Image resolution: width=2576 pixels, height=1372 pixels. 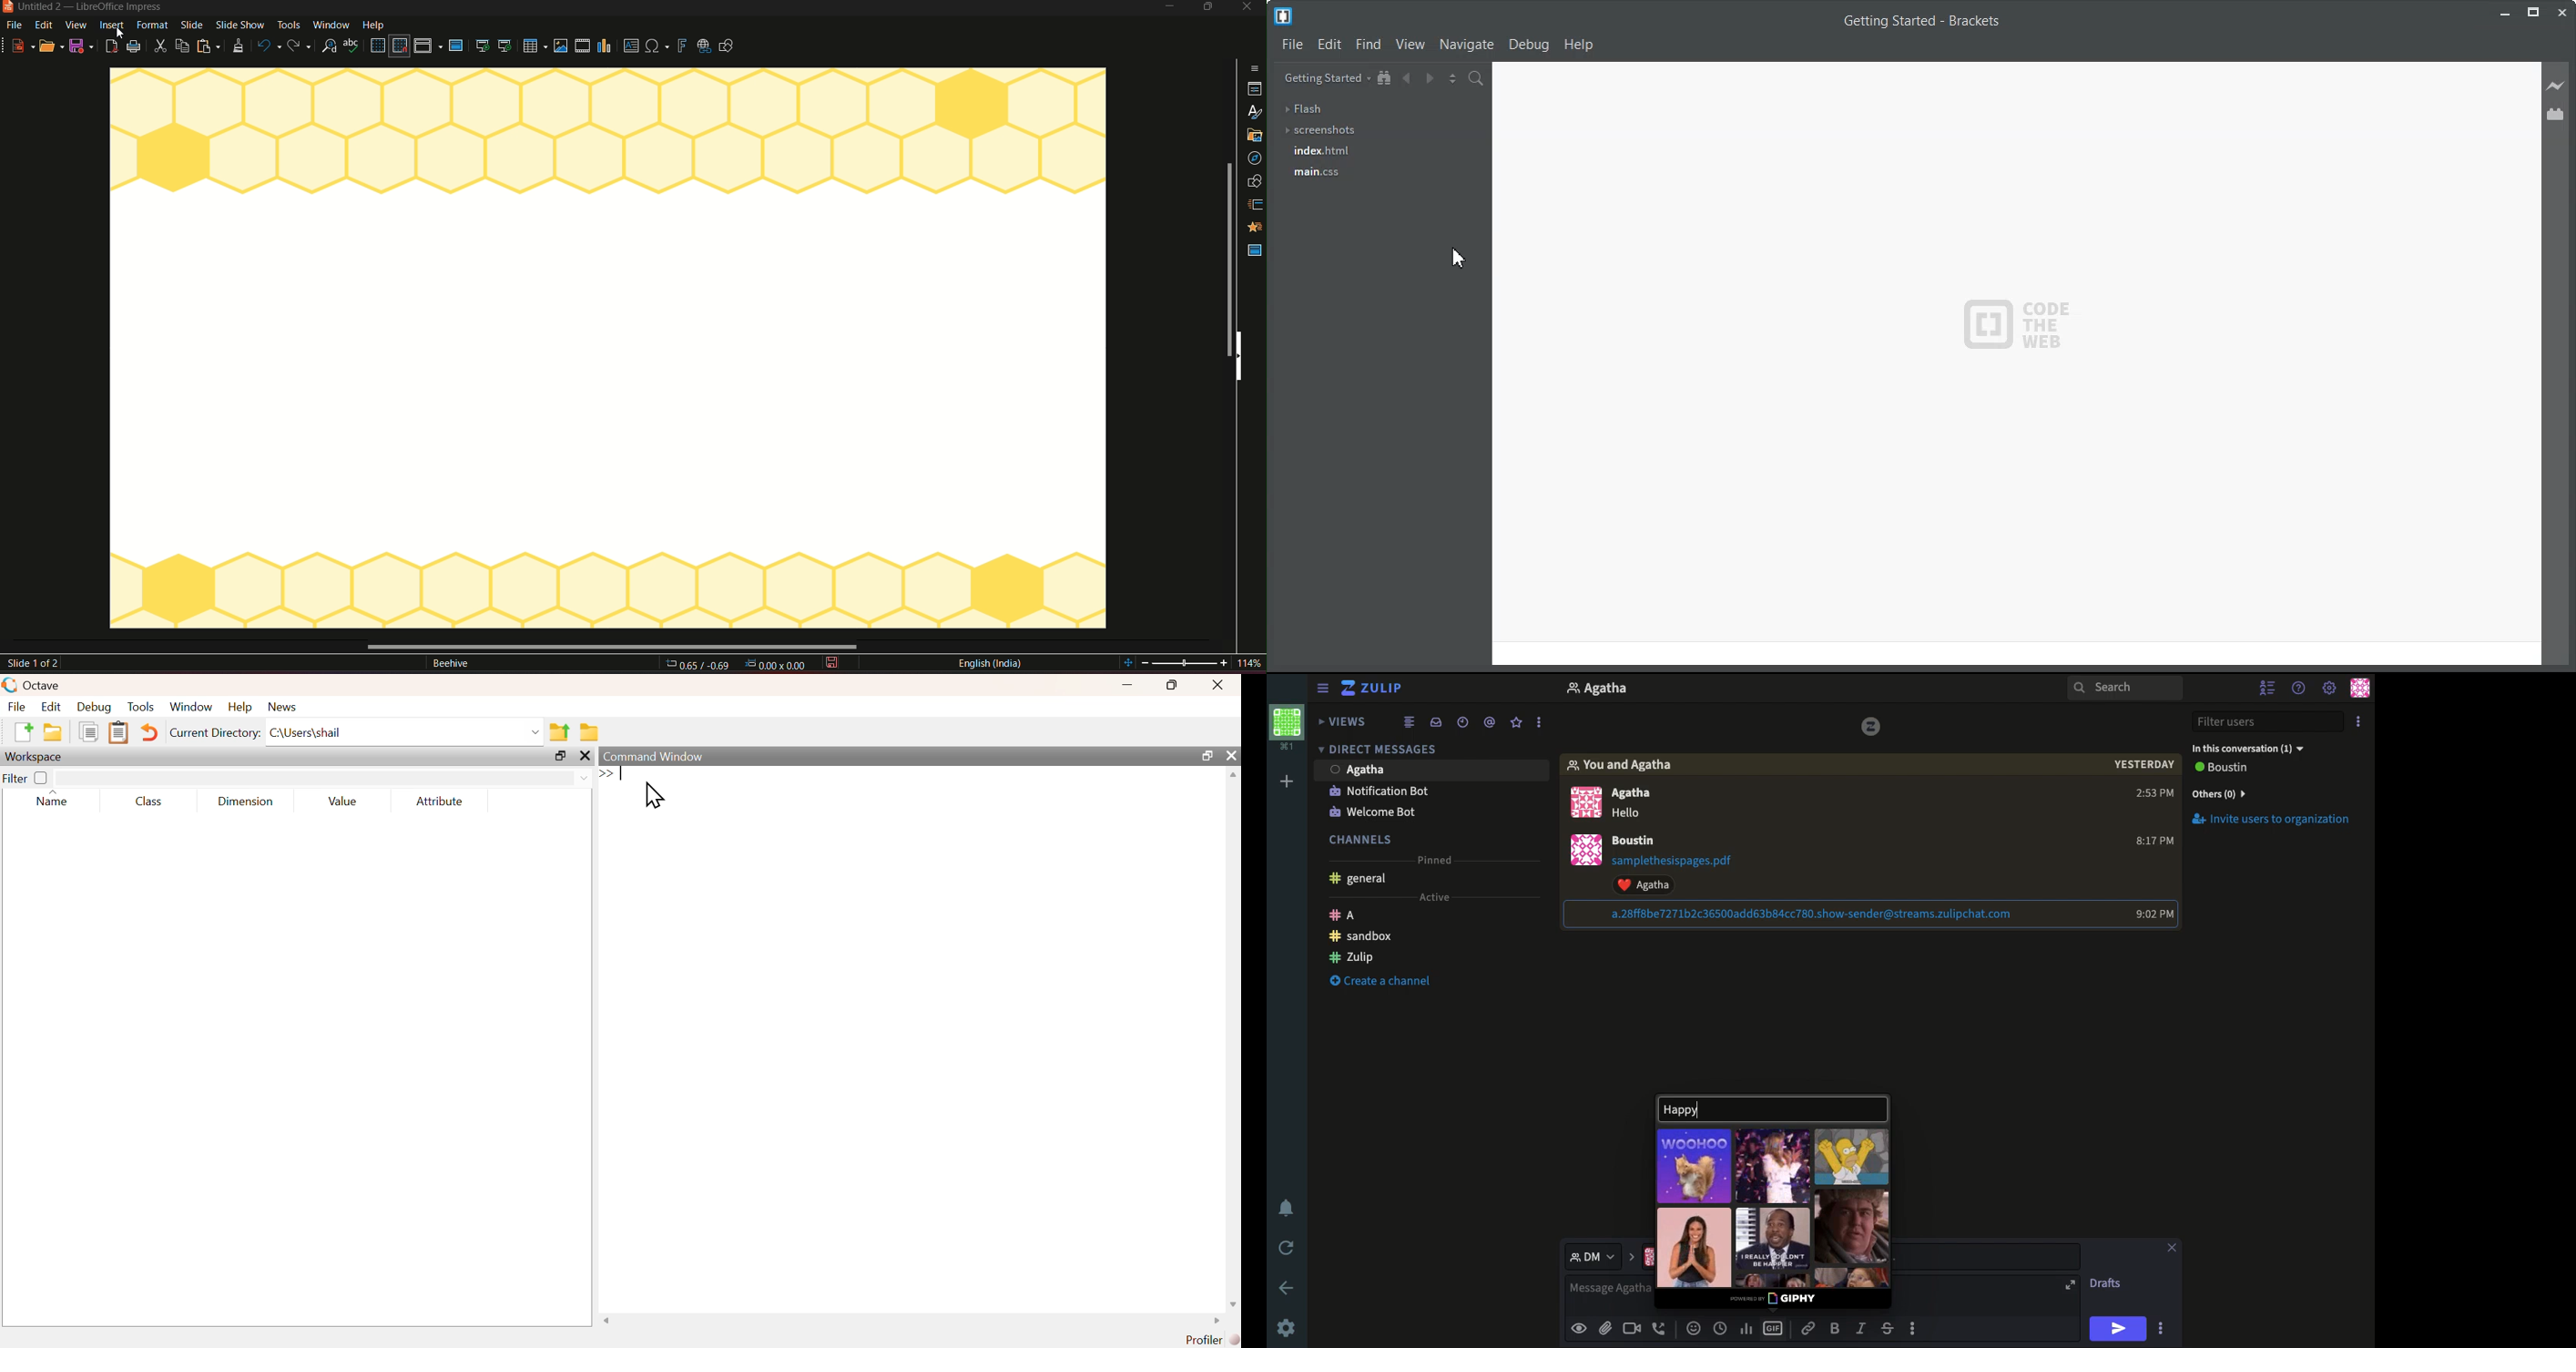 I want to click on paste, so click(x=208, y=45).